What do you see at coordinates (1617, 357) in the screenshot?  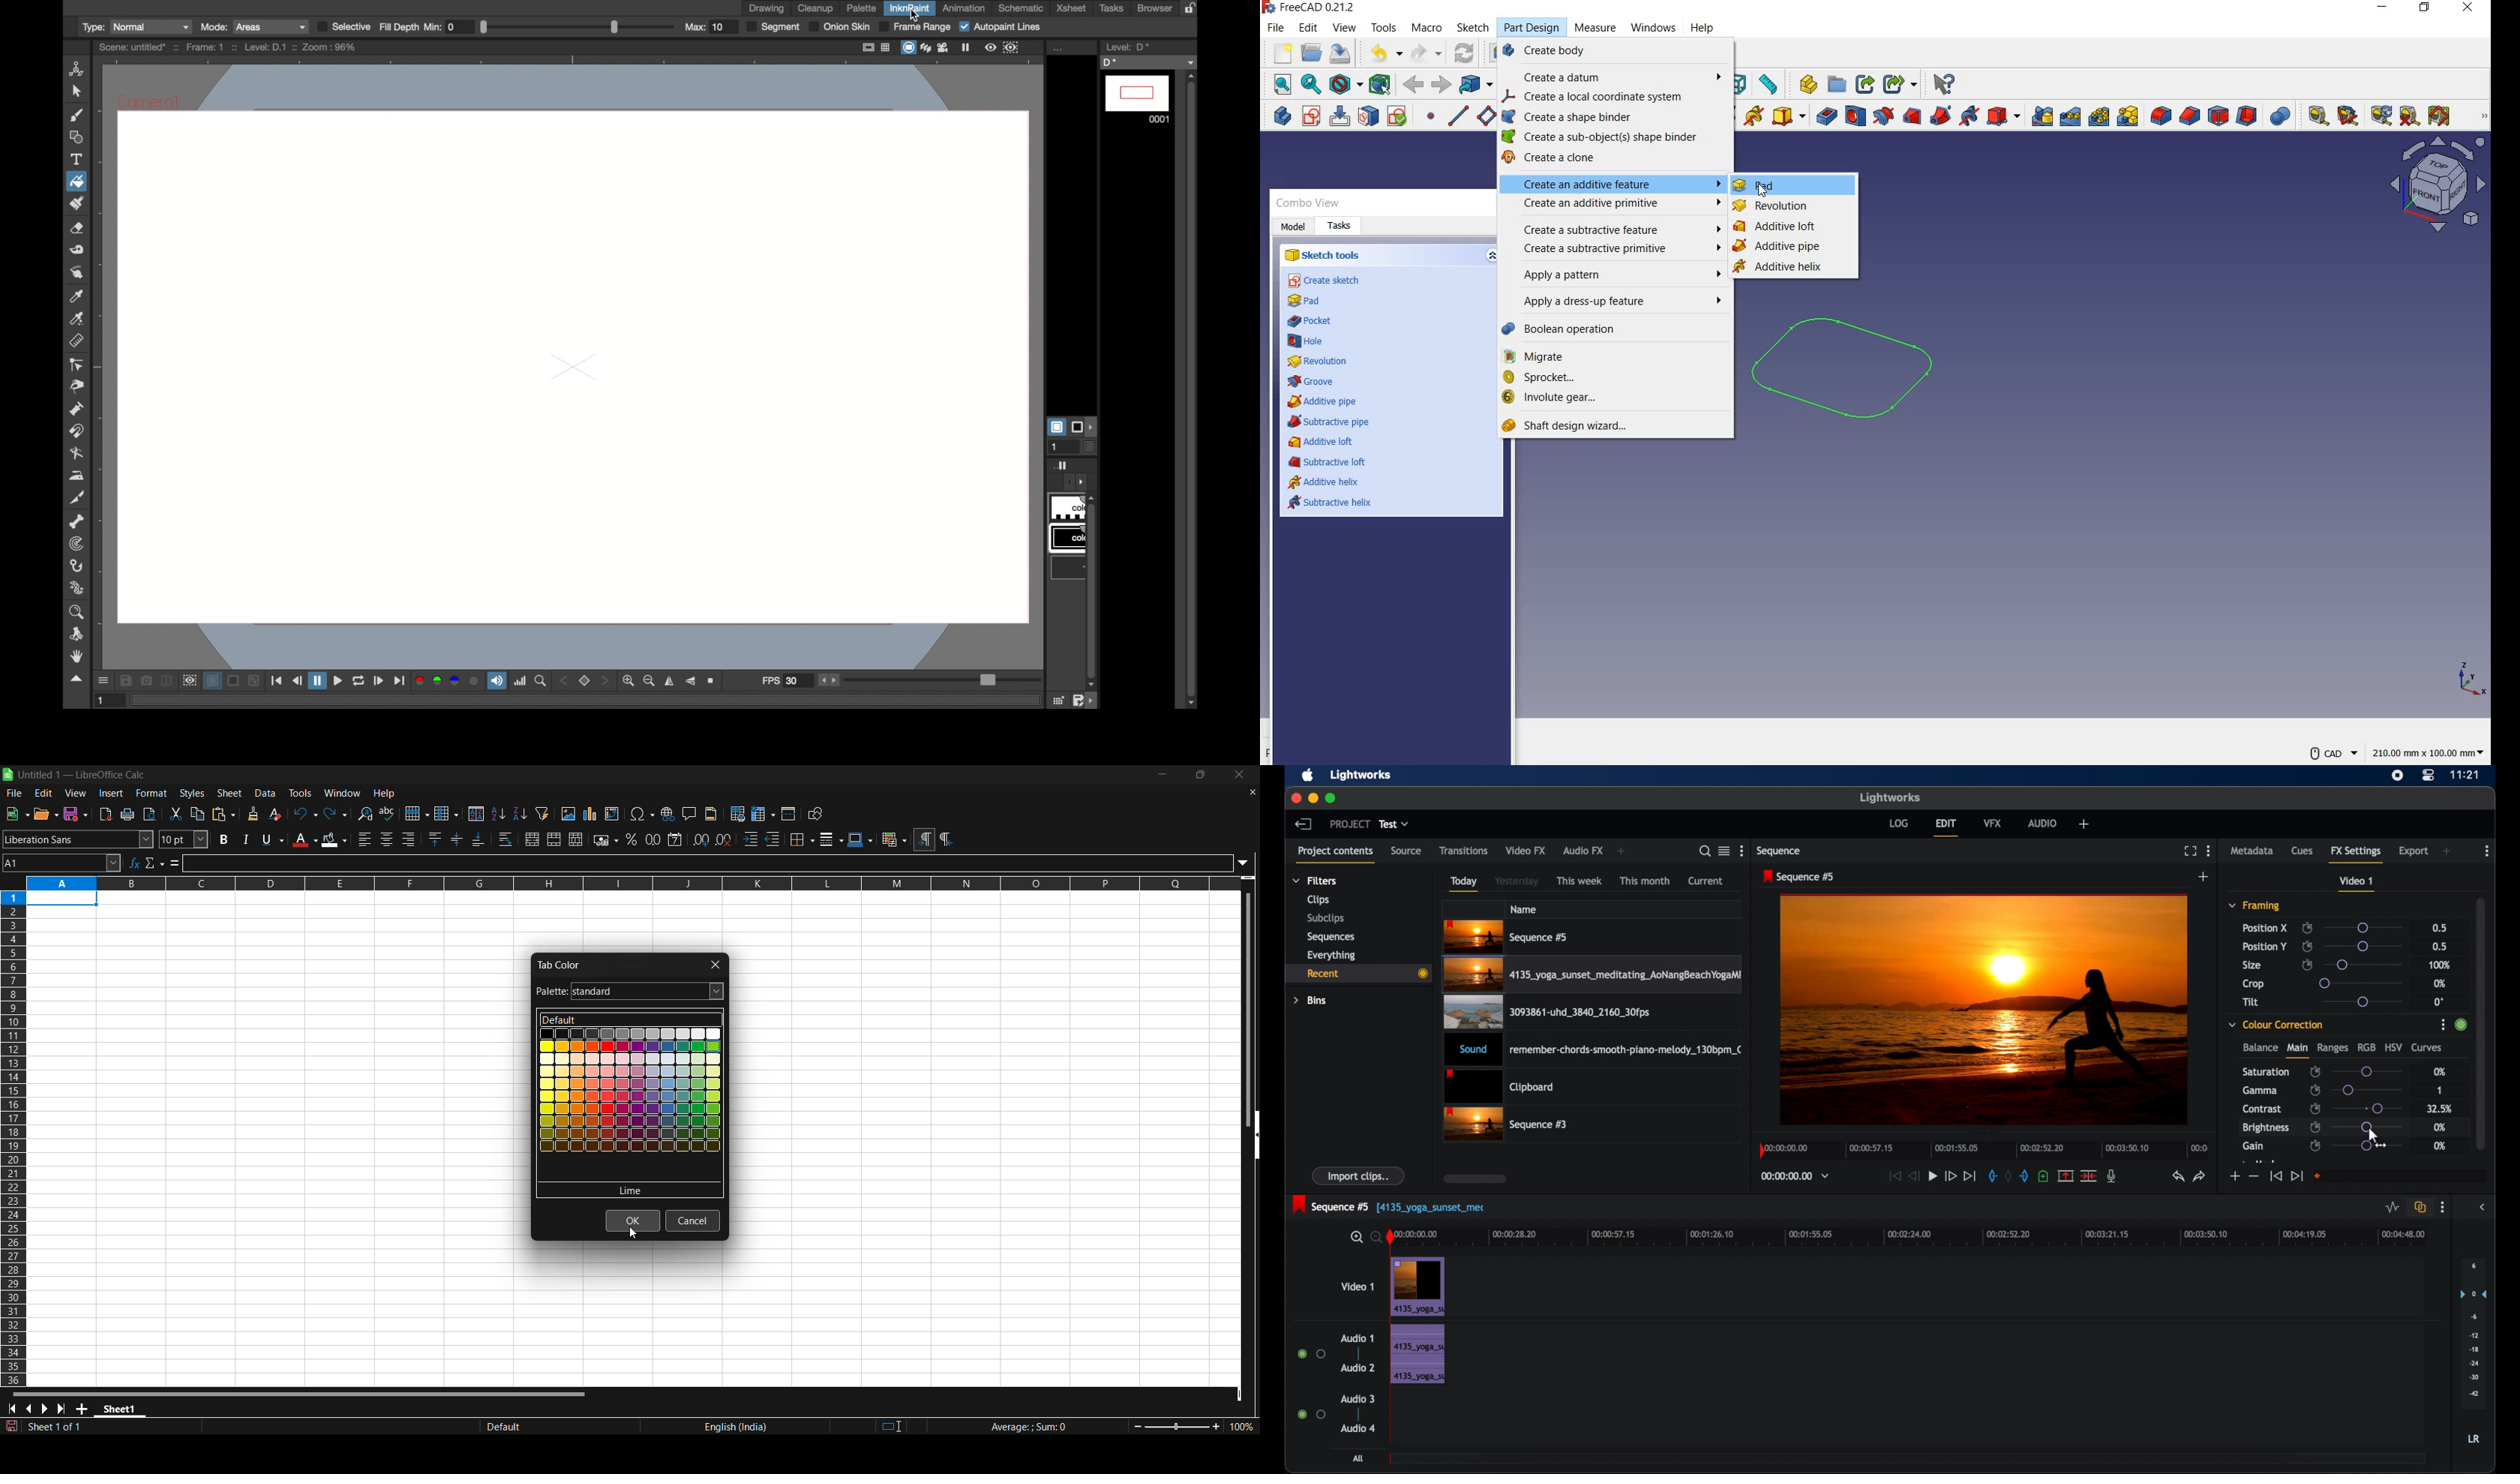 I see `migrate` at bounding box center [1617, 357].